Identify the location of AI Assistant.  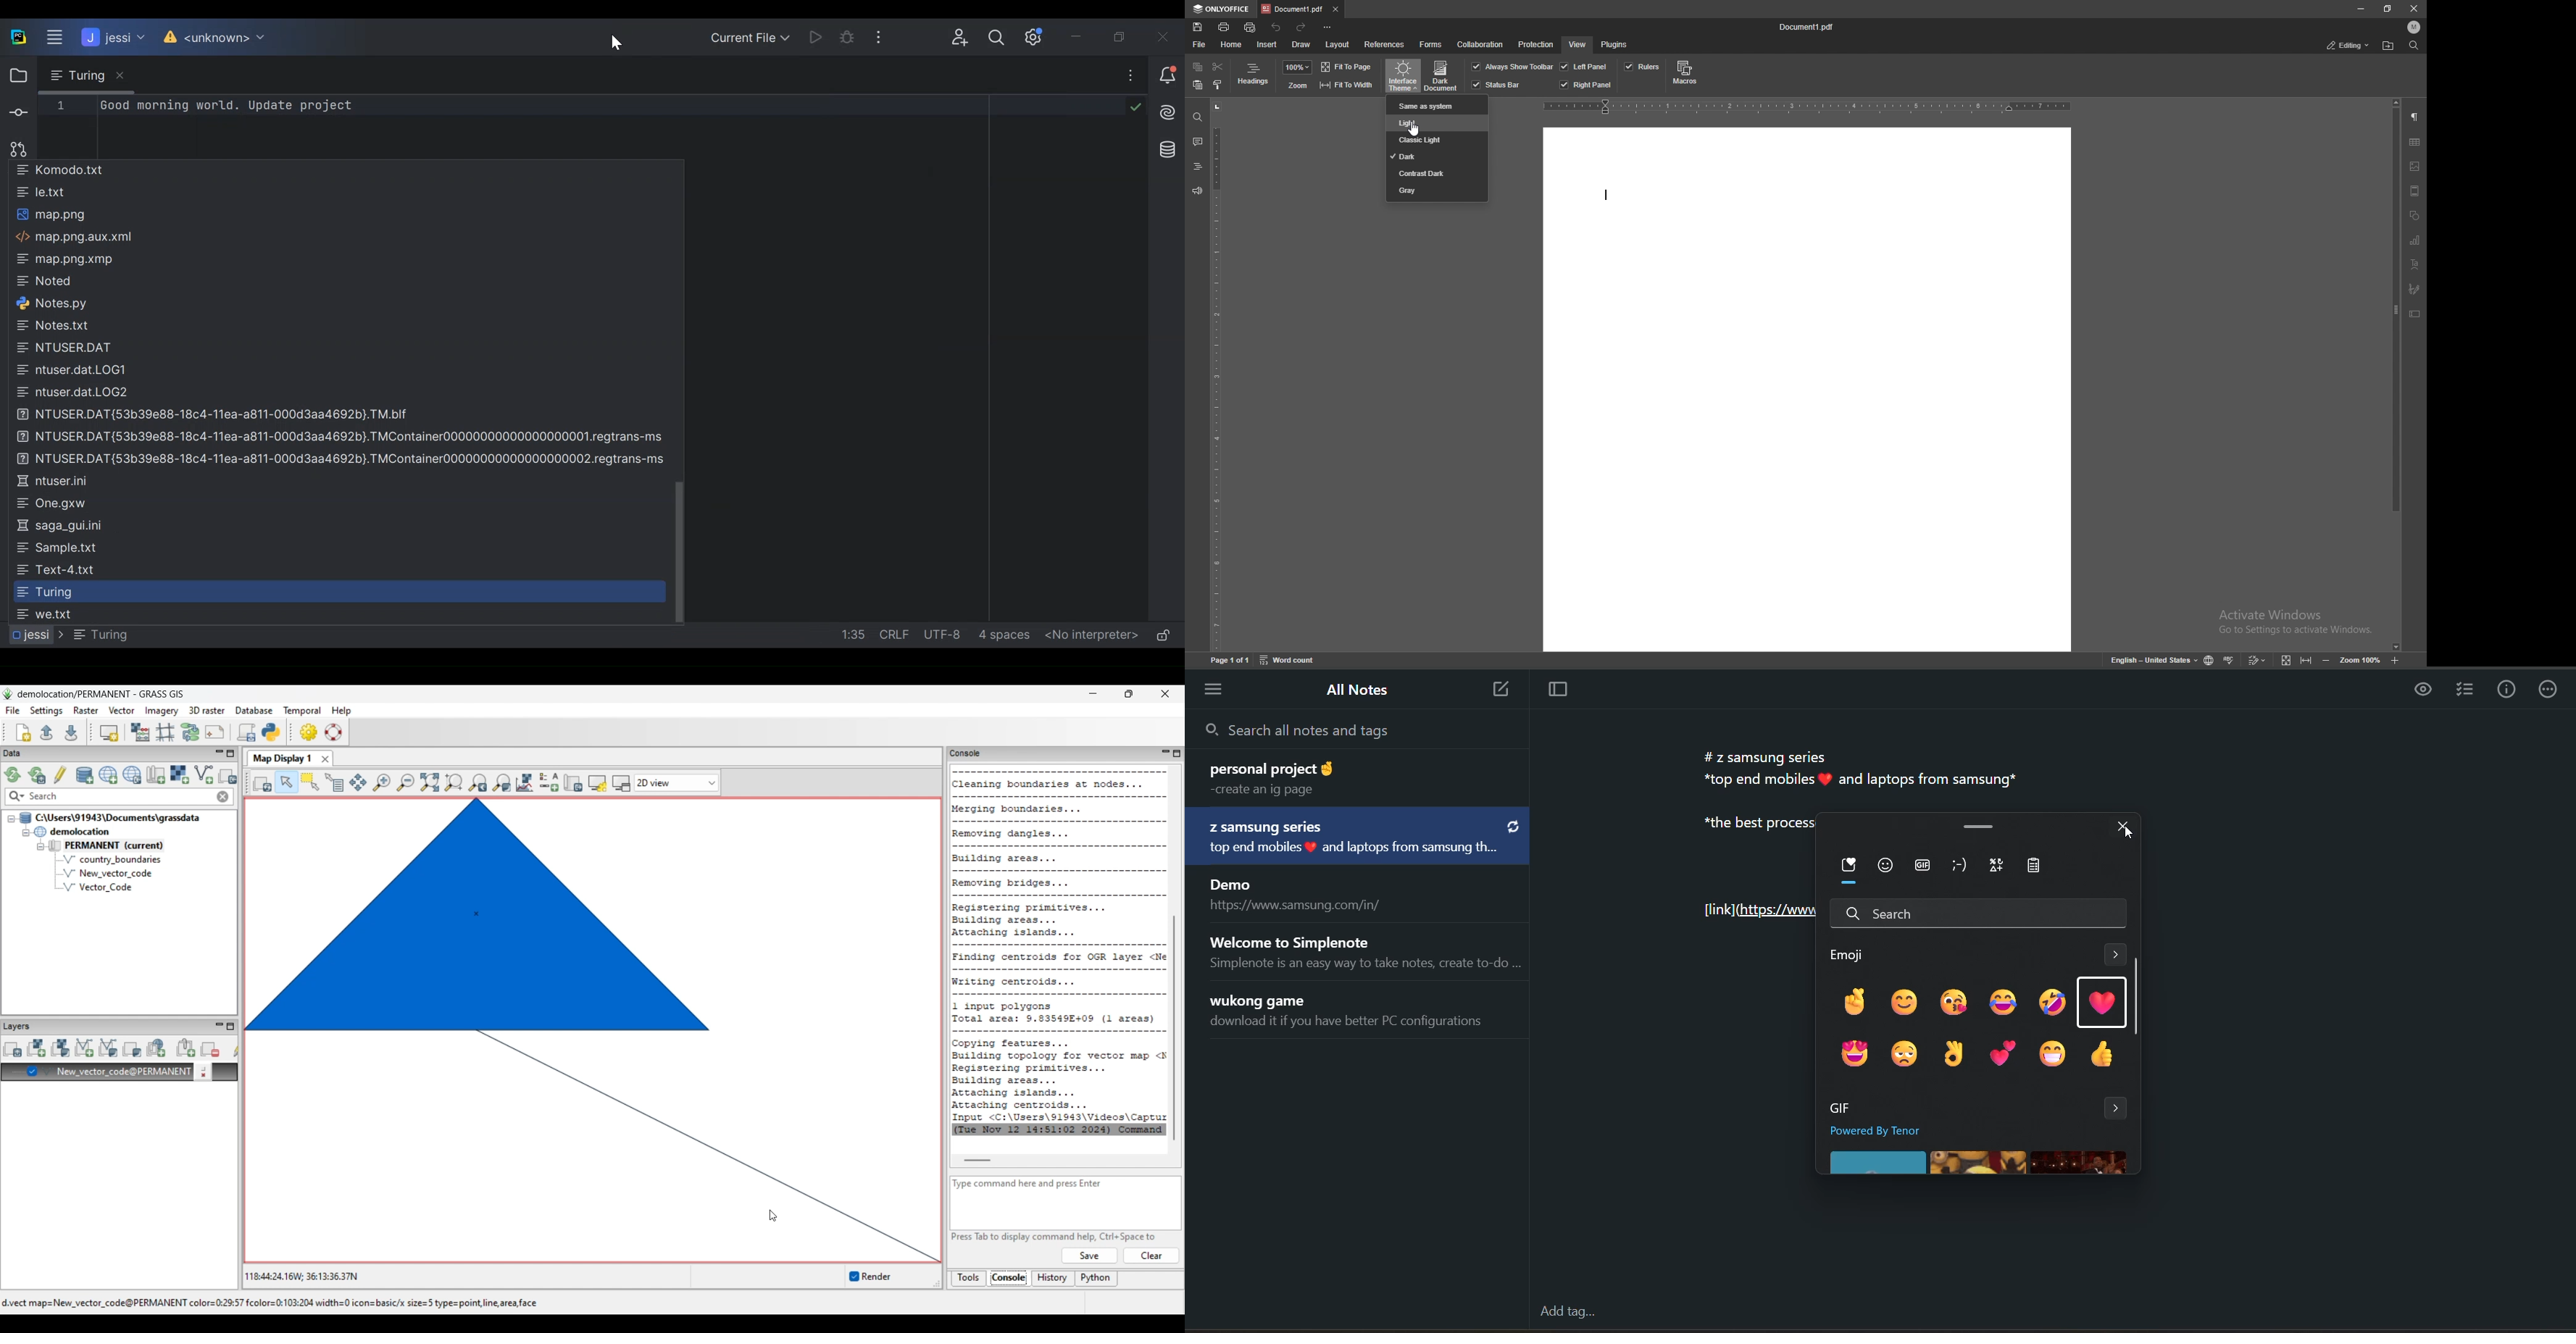
(1165, 112).